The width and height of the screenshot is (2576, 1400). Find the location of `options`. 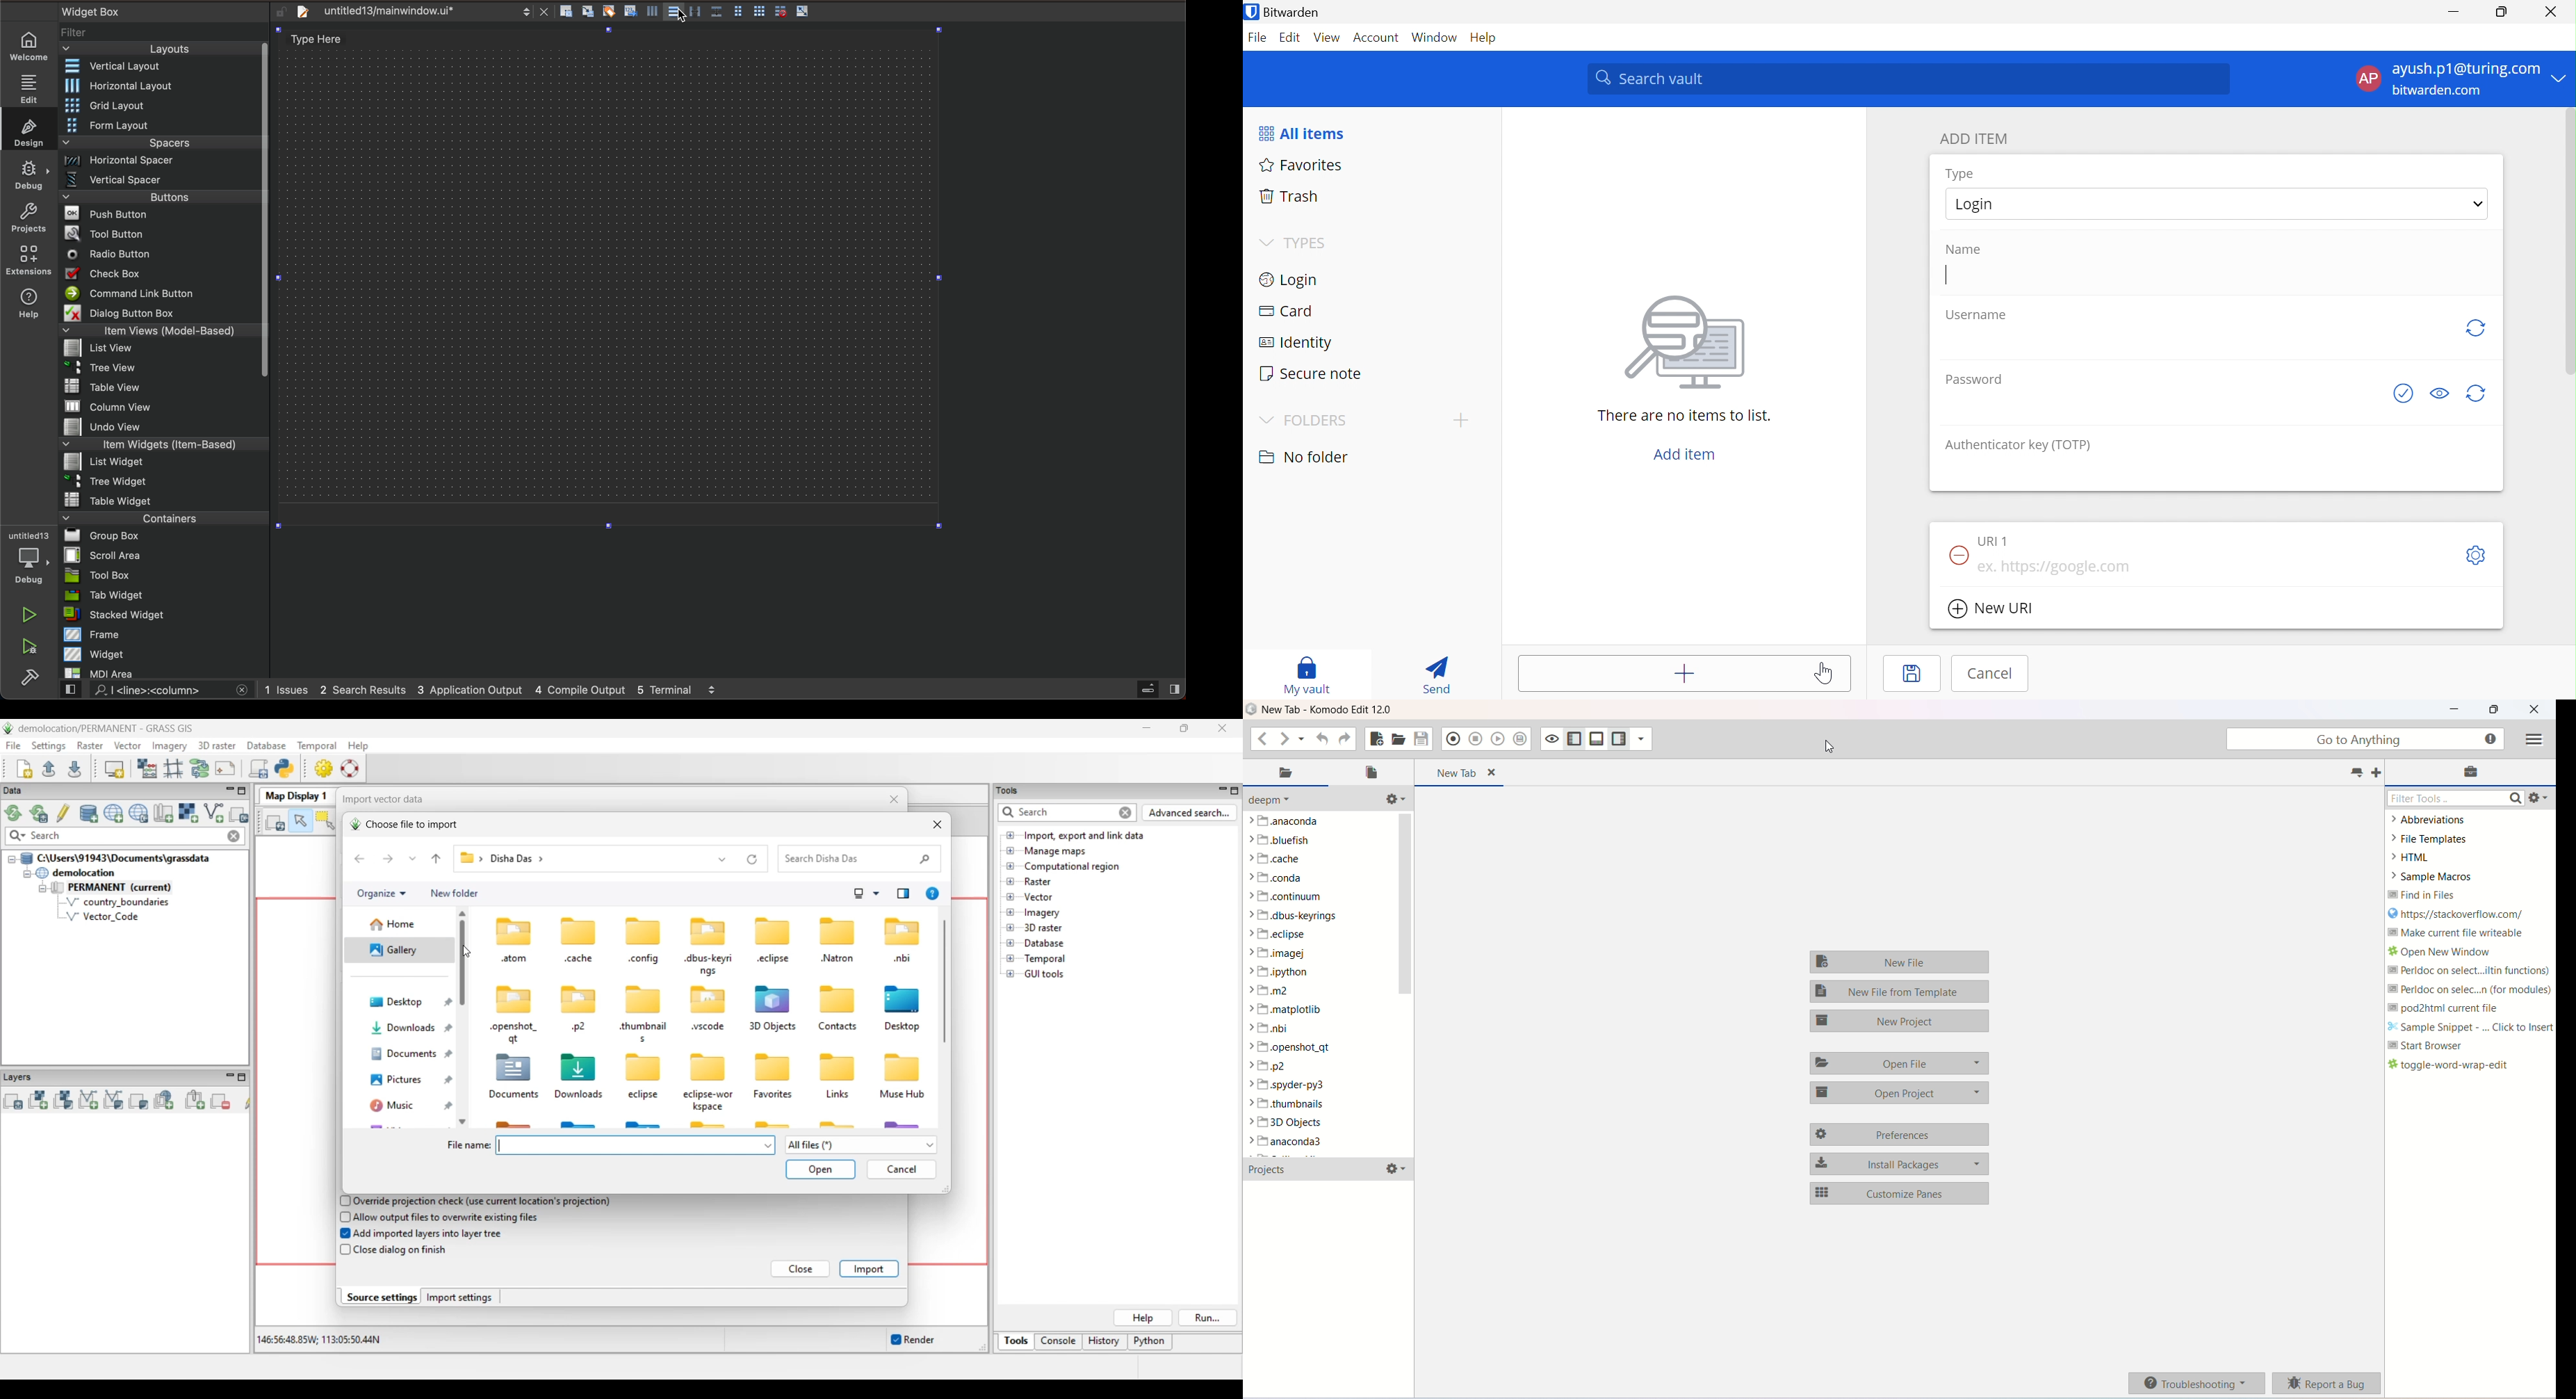

options is located at coordinates (1393, 1168).